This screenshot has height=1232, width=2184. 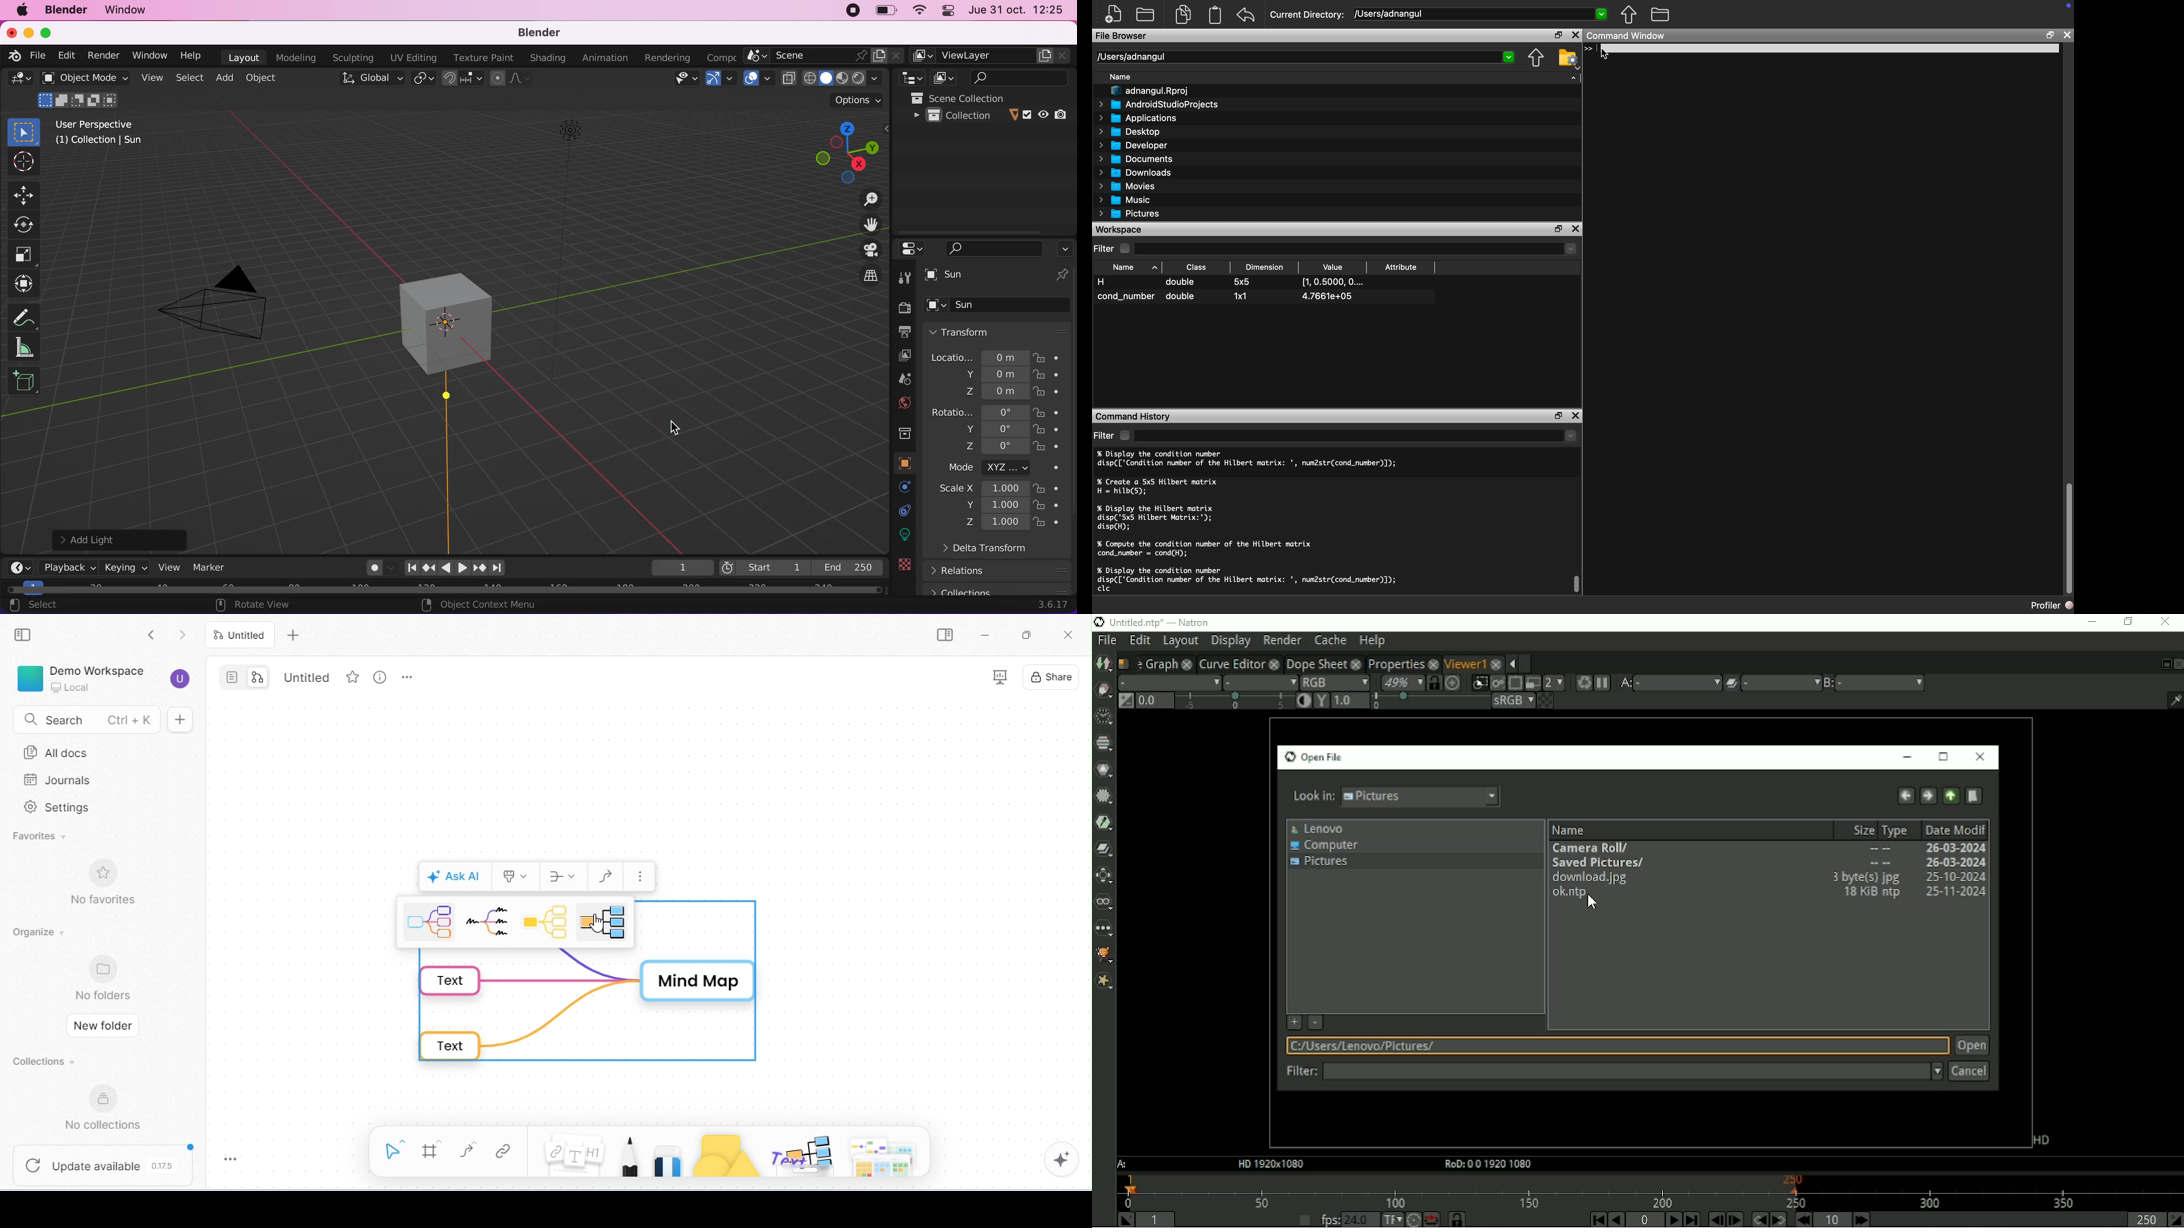 What do you see at coordinates (462, 569) in the screenshot?
I see `Play animation` at bounding box center [462, 569].